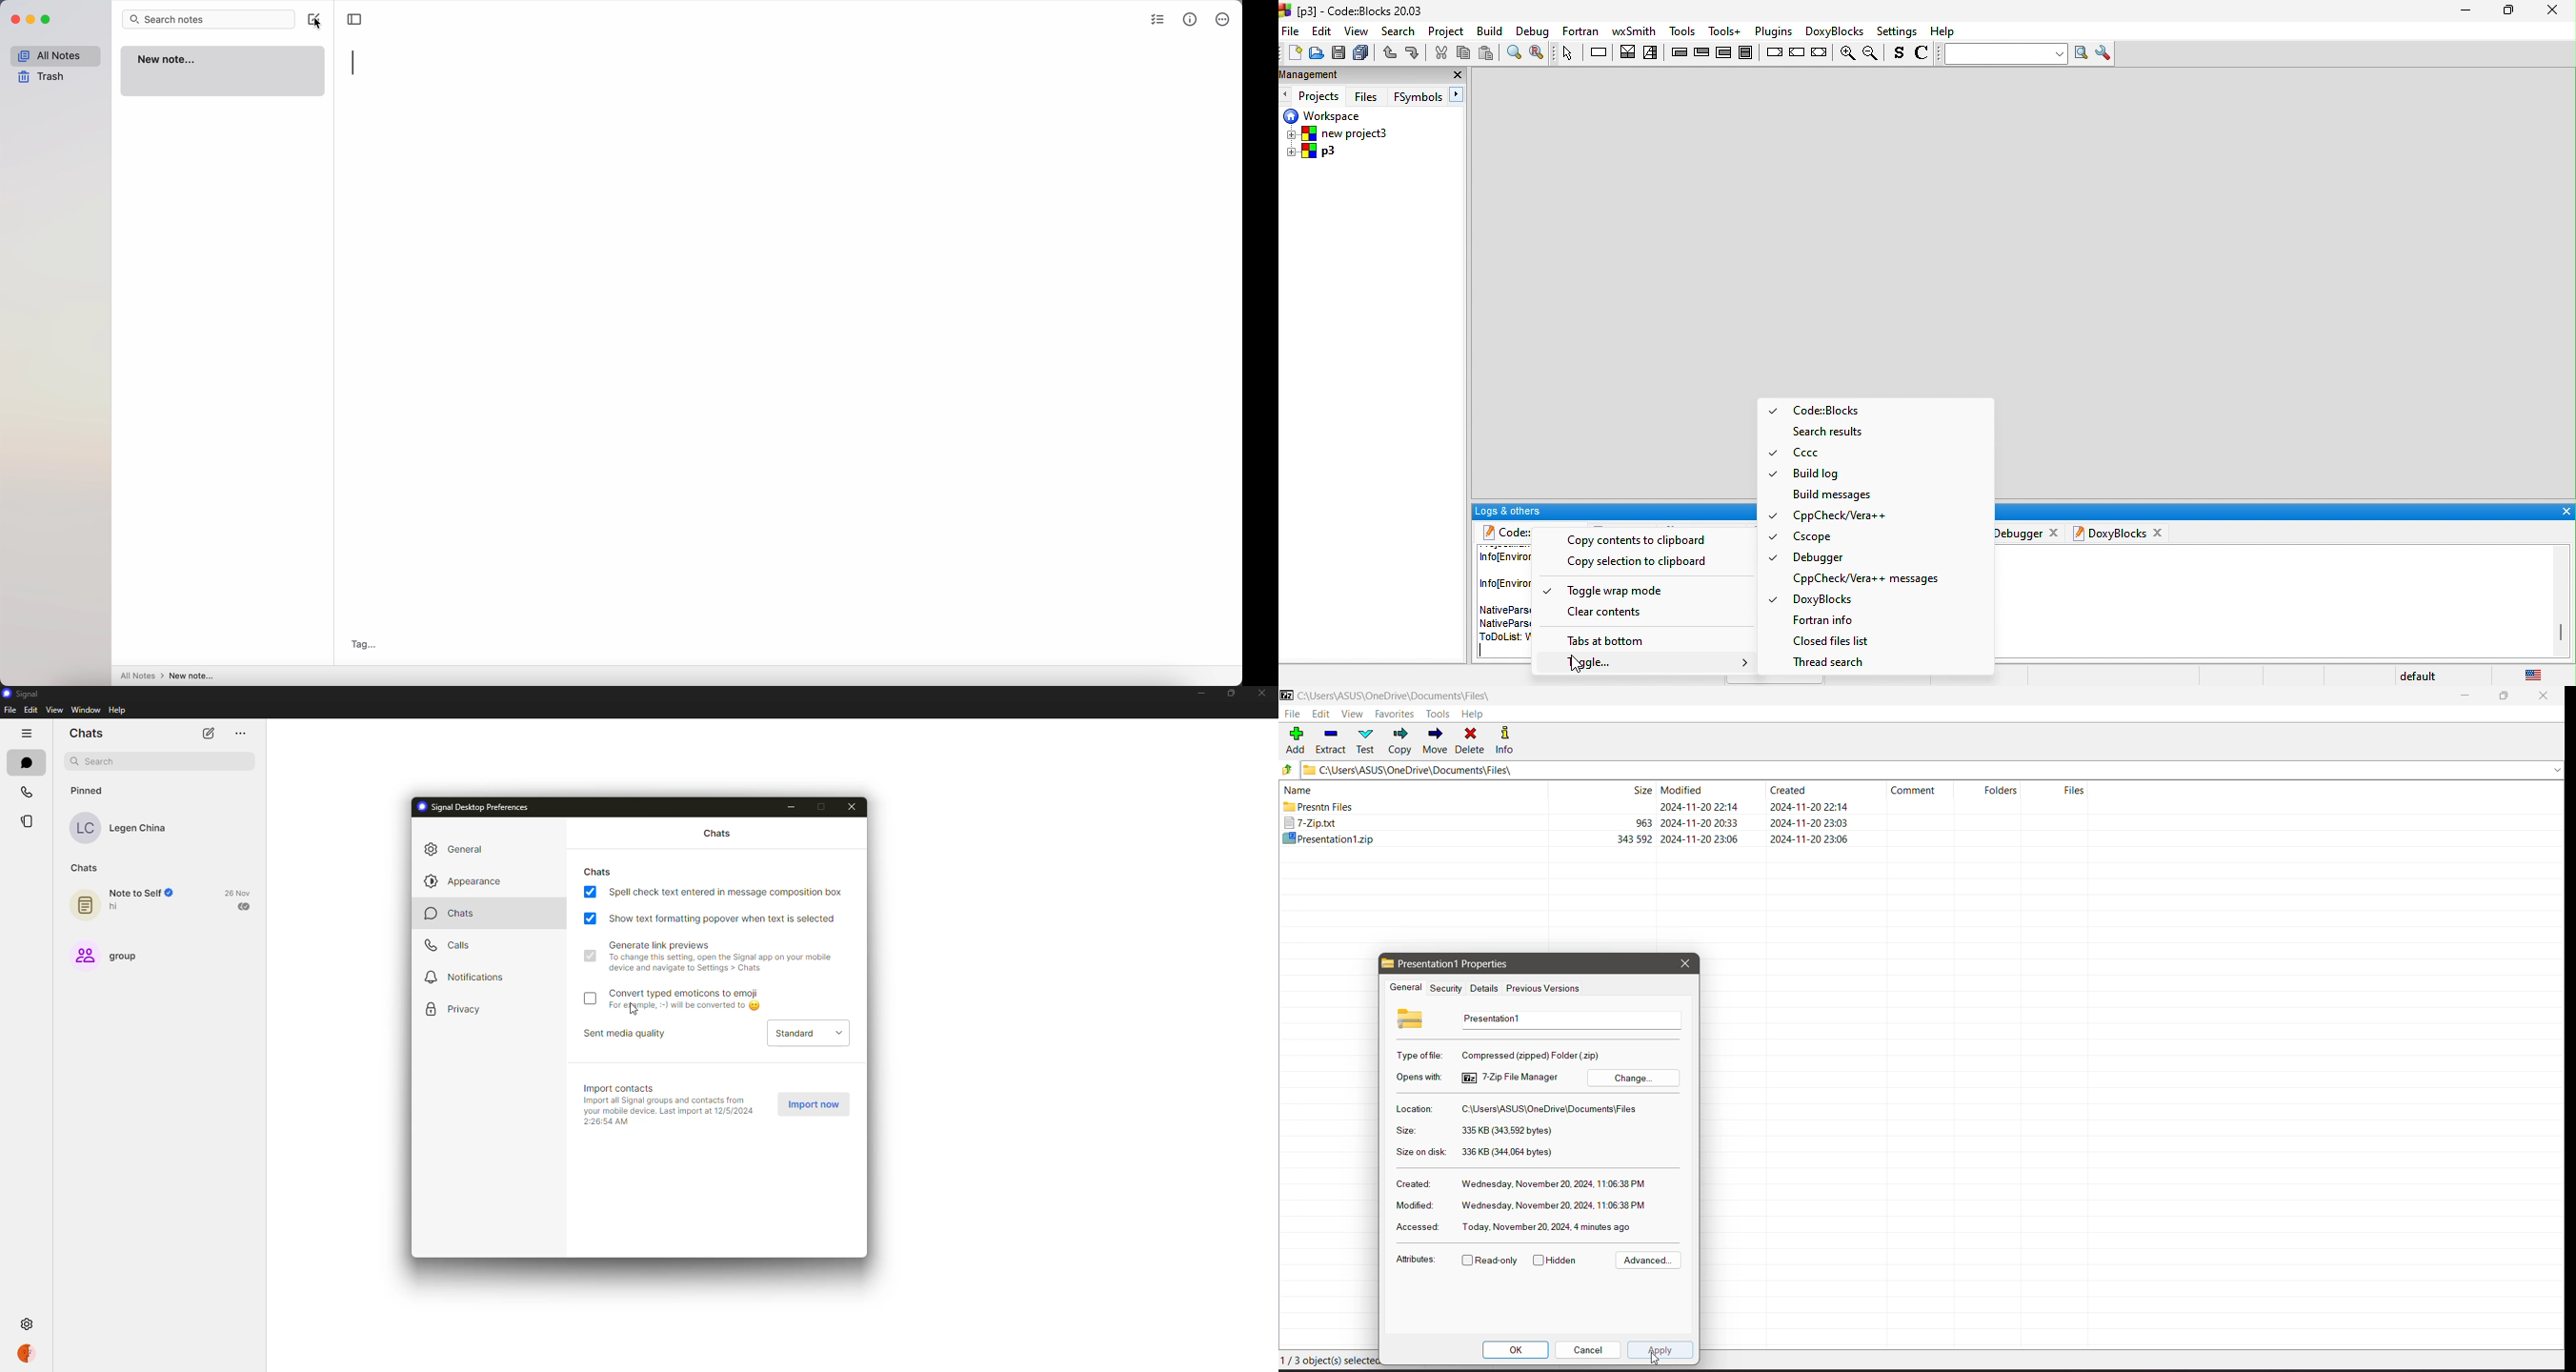 The height and width of the screenshot is (1372, 2576). What do you see at coordinates (1640, 540) in the screenshot?
I see `copy to clipboard` at bounding box center [1640, 540].